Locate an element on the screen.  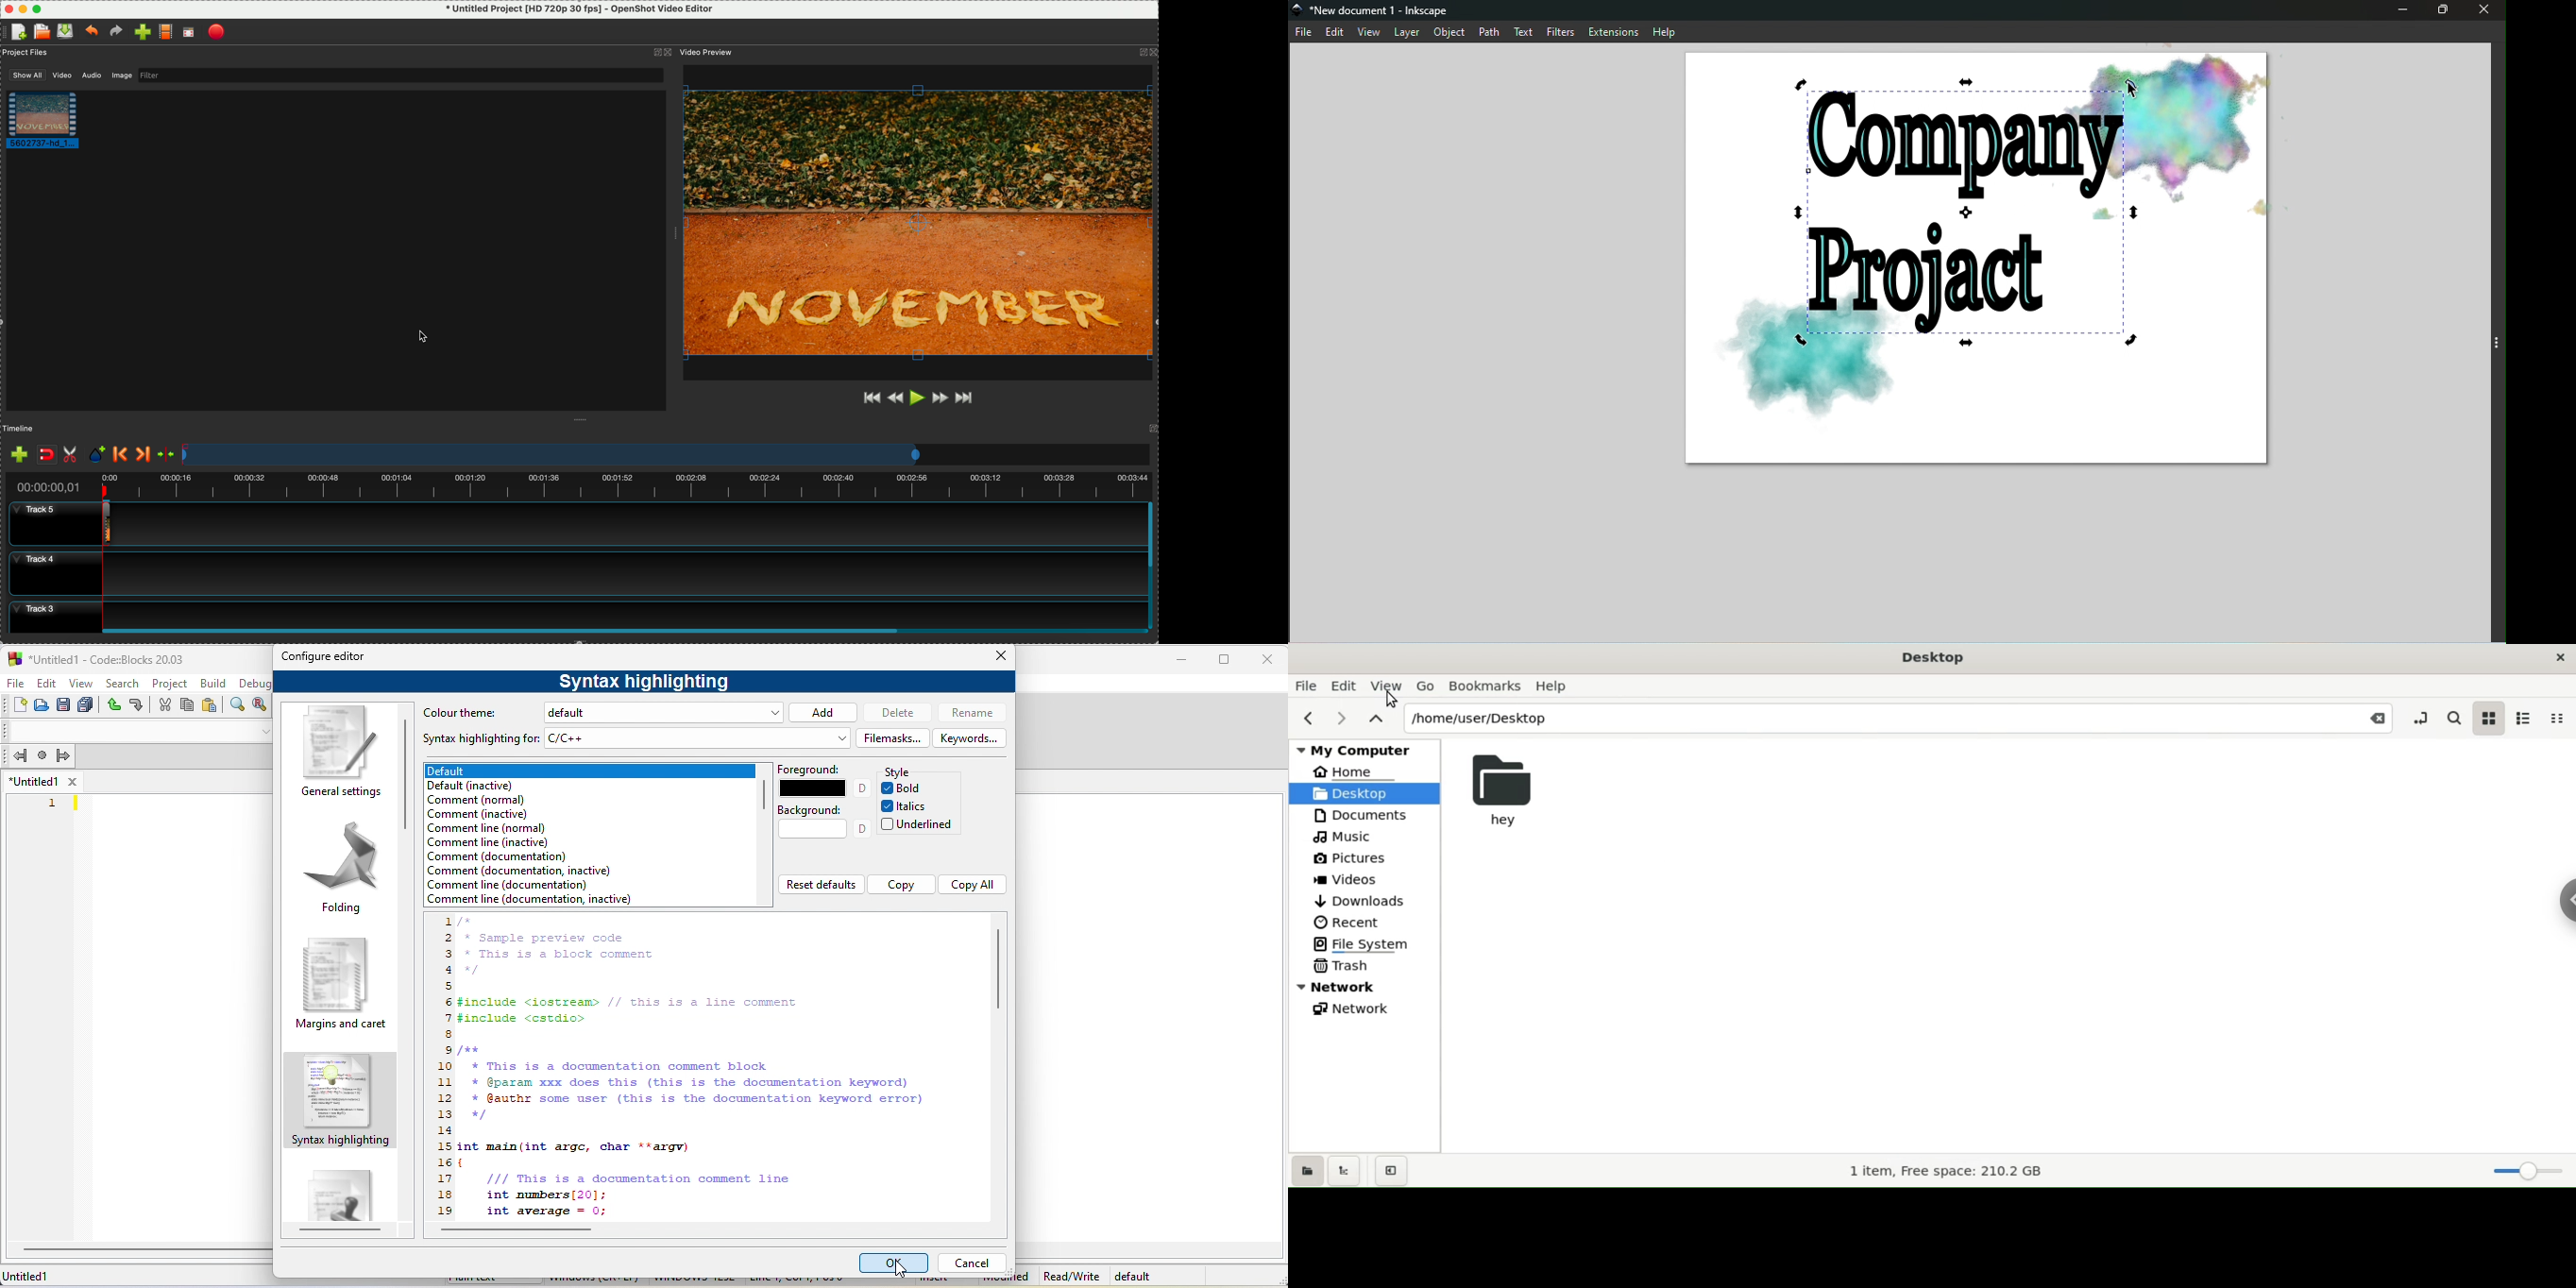
horizontal scroll bar is located at coordinates (146, 1249).